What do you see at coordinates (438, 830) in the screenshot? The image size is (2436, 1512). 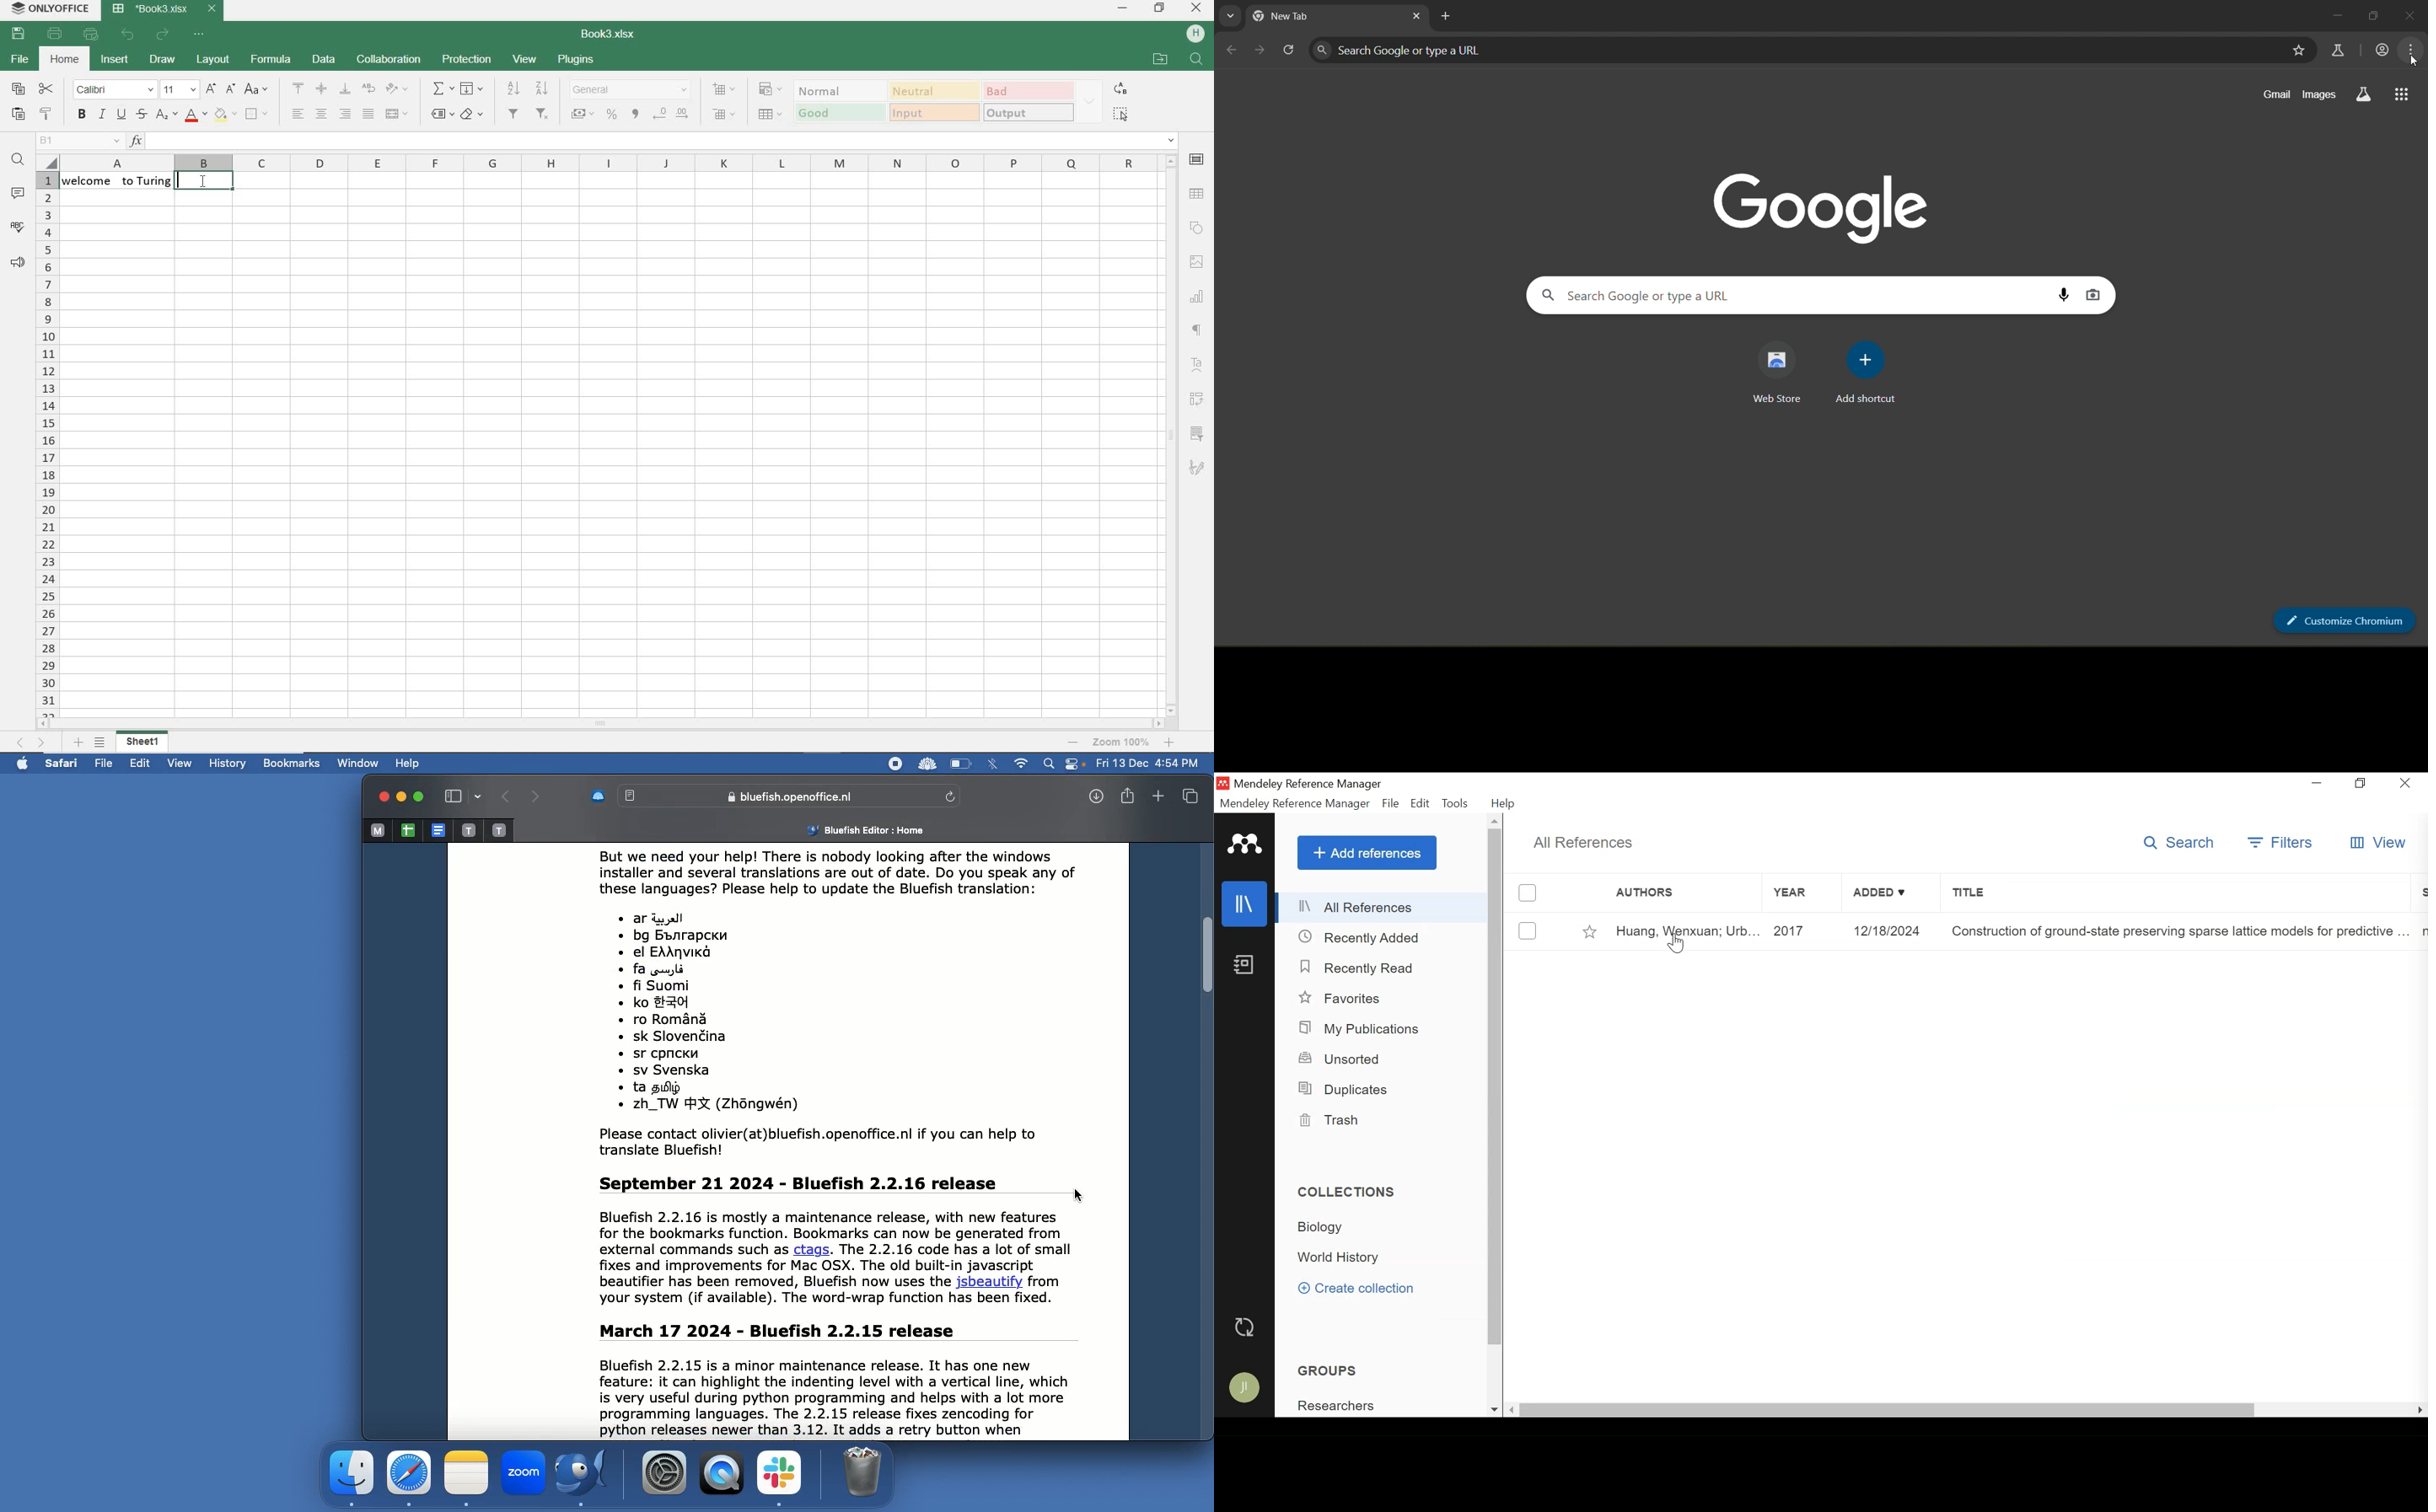 I see `Google doc tab` at bounding box center [438, 830].